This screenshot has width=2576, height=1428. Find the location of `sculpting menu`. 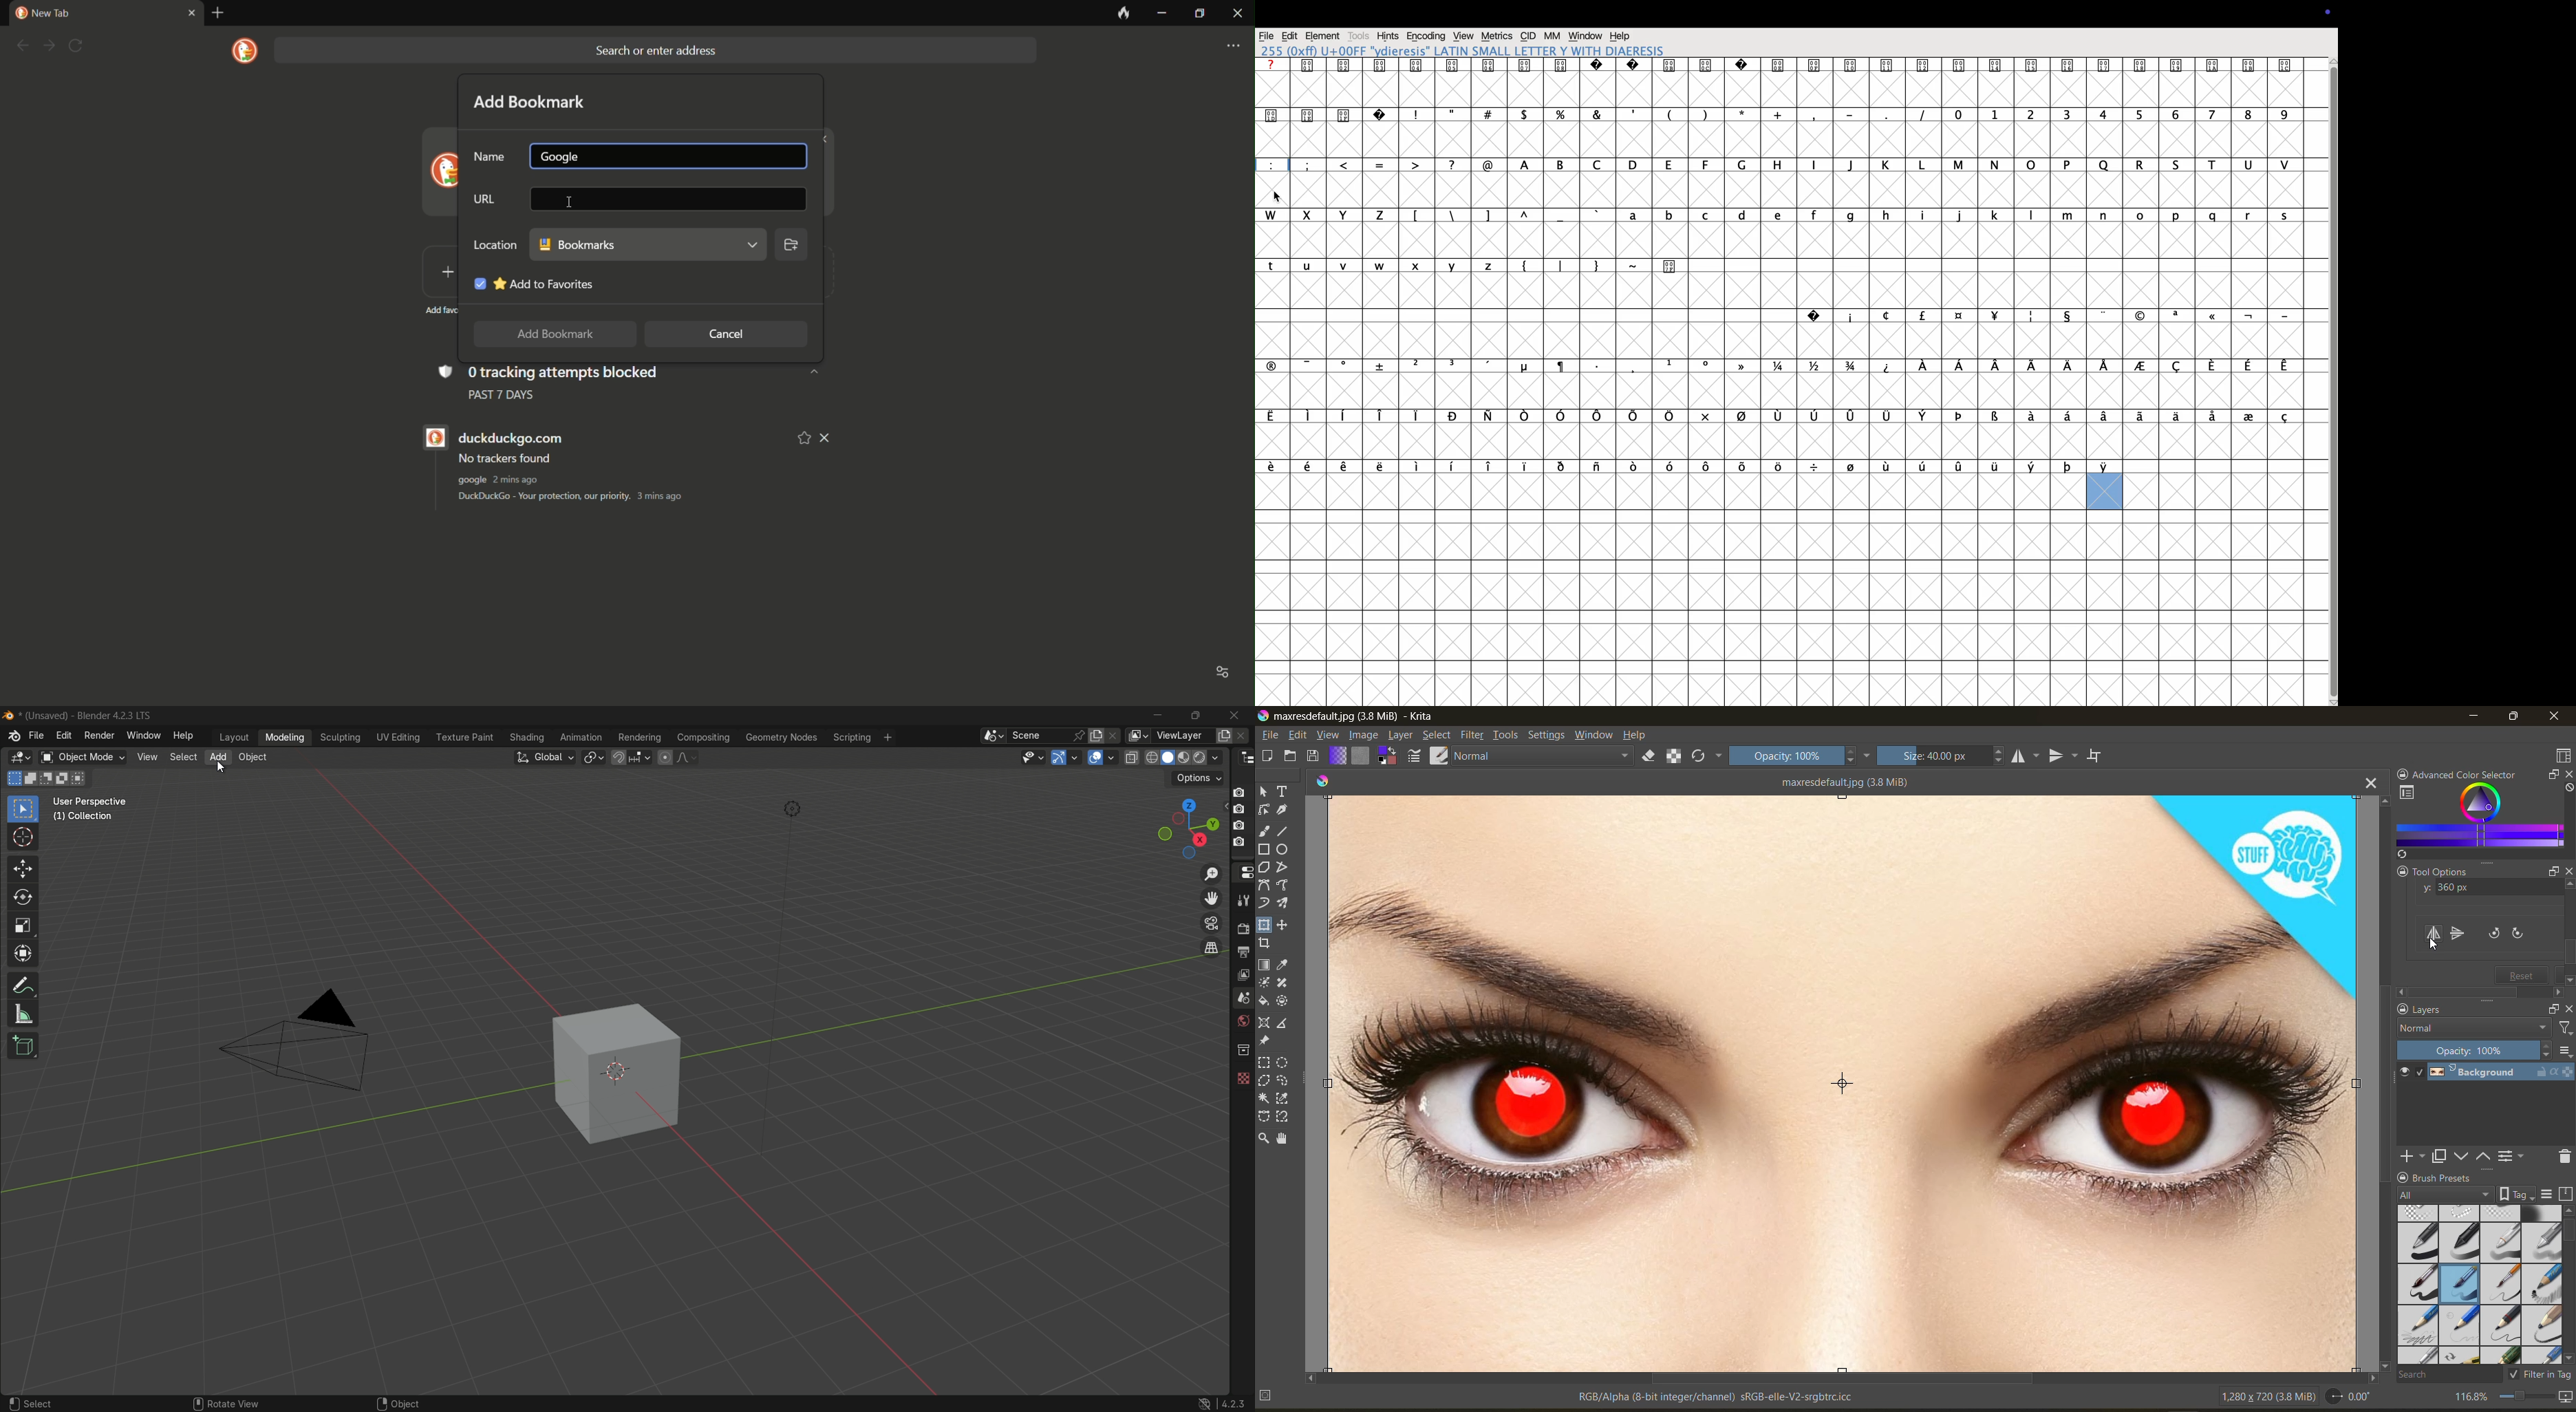

sculpting menu is located at coordinates (341, 737).